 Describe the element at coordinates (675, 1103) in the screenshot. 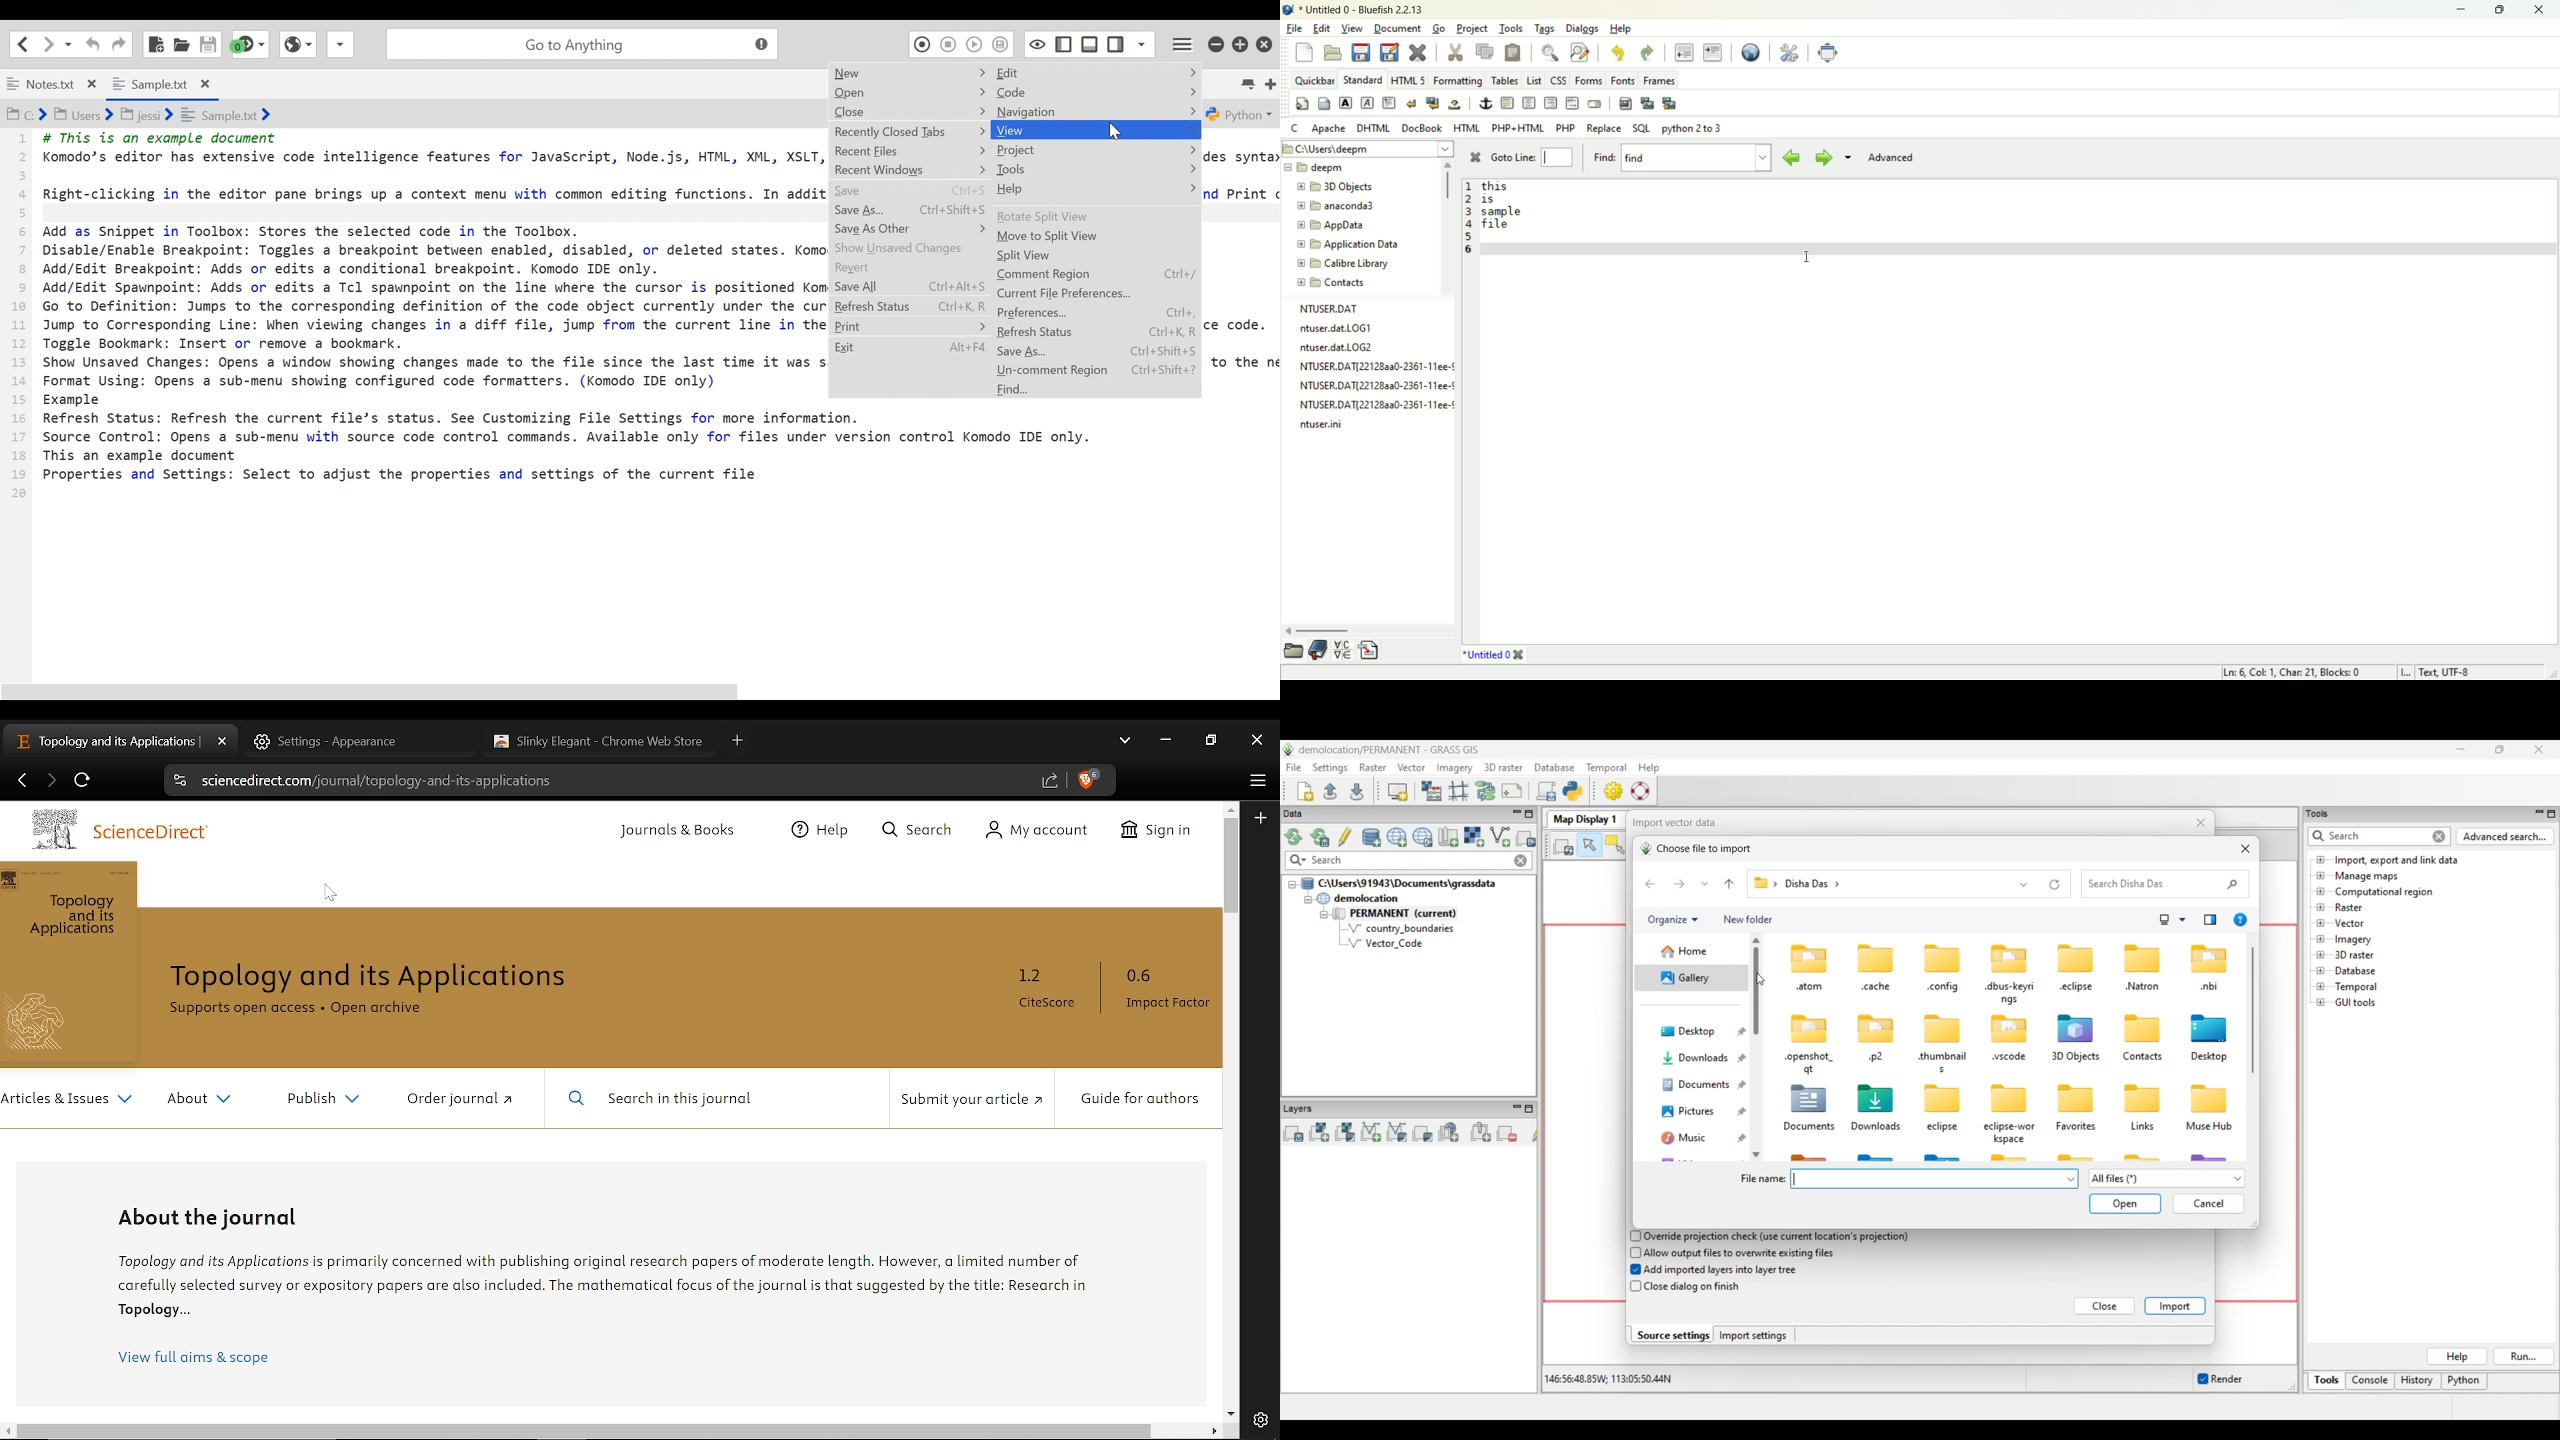

I see `Search in this journal` at that location.